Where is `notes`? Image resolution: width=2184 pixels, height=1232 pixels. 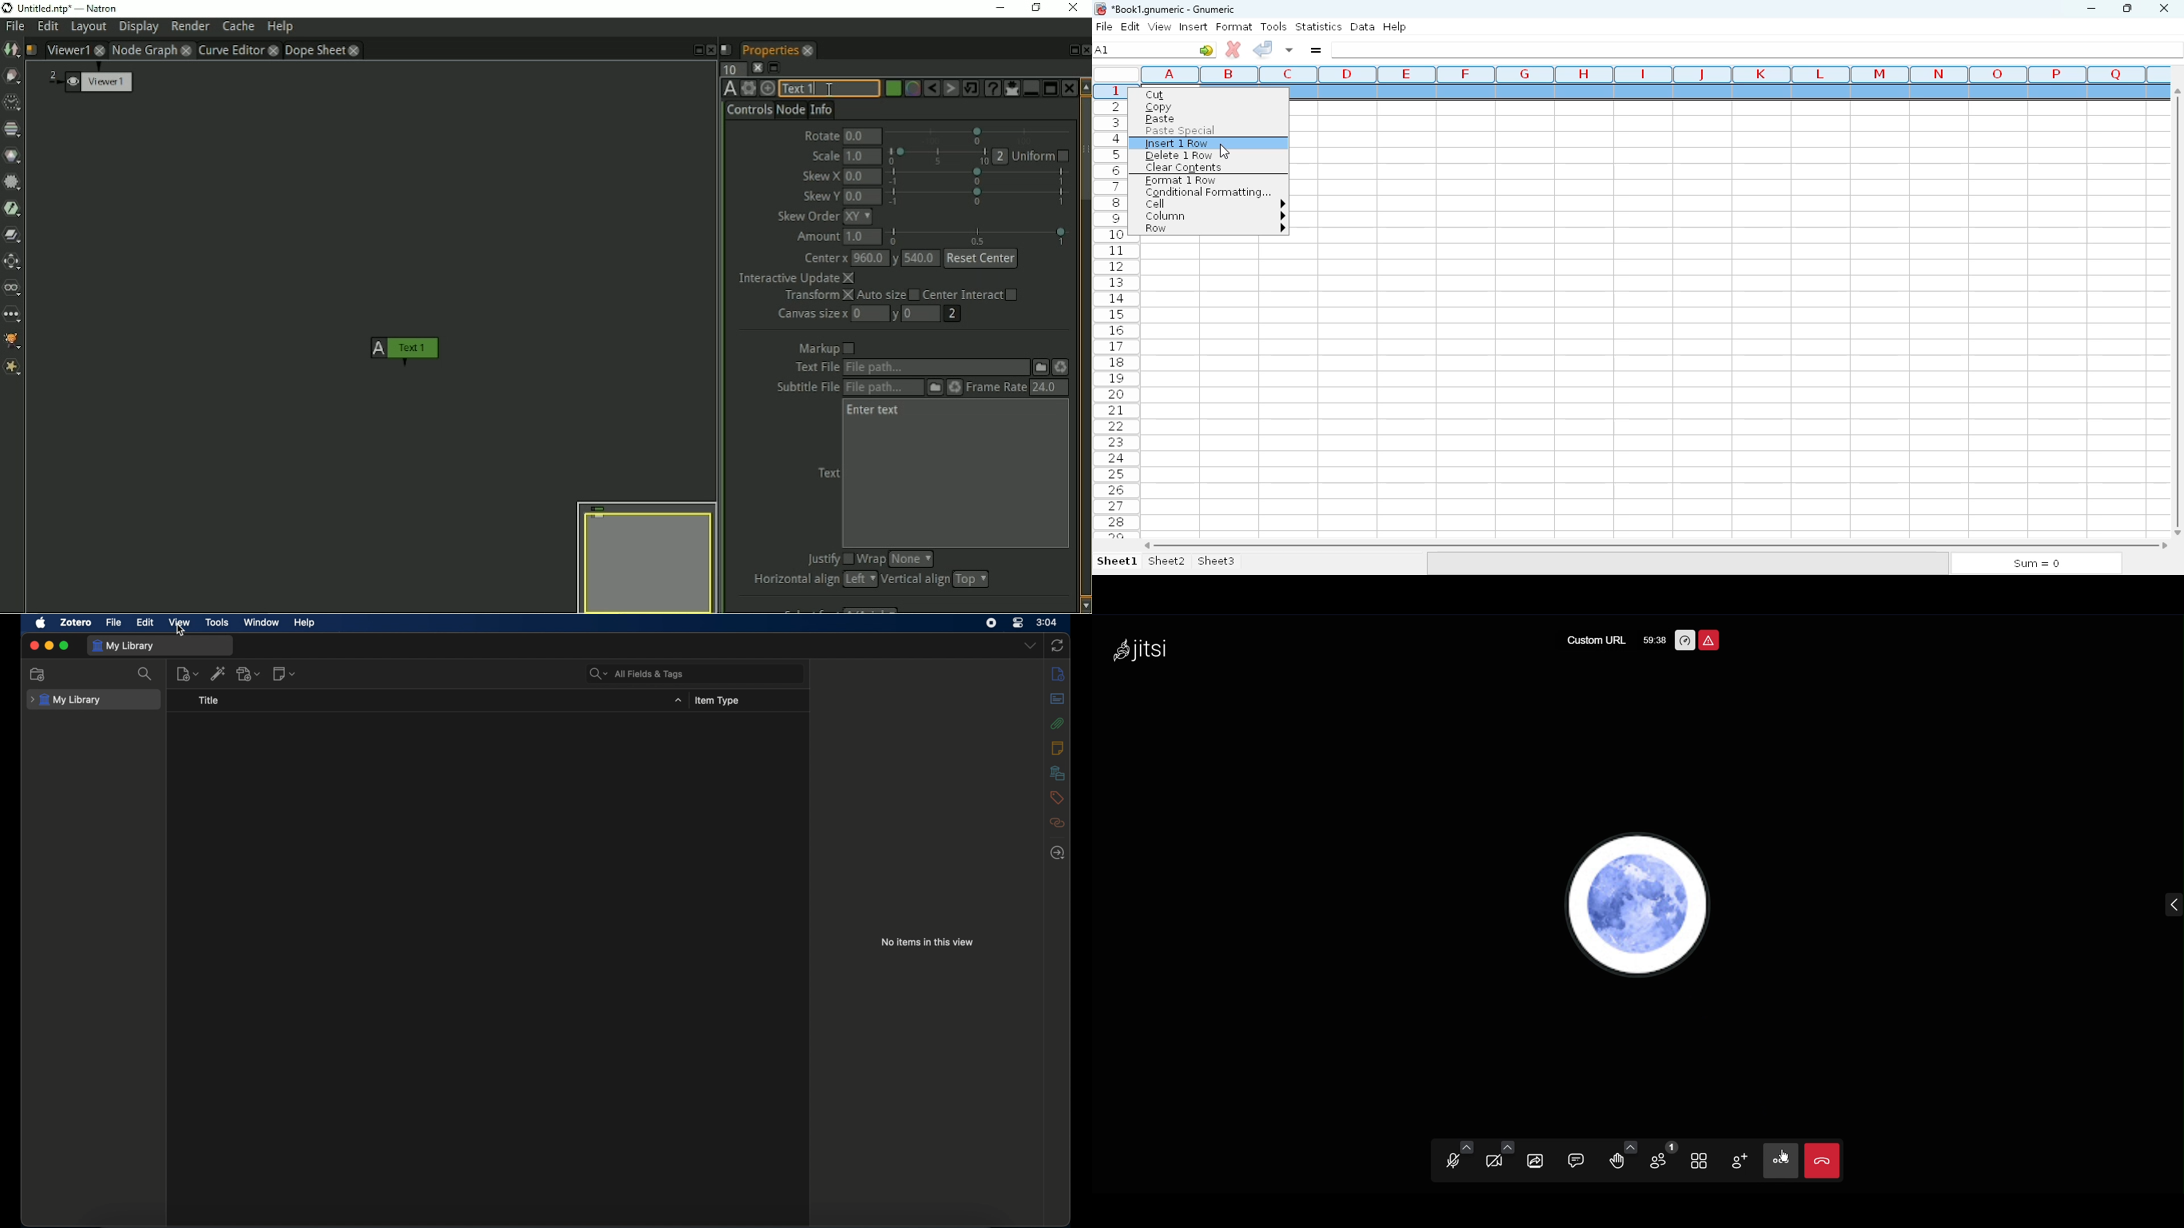 notes is located at coordinates (1058, 748).